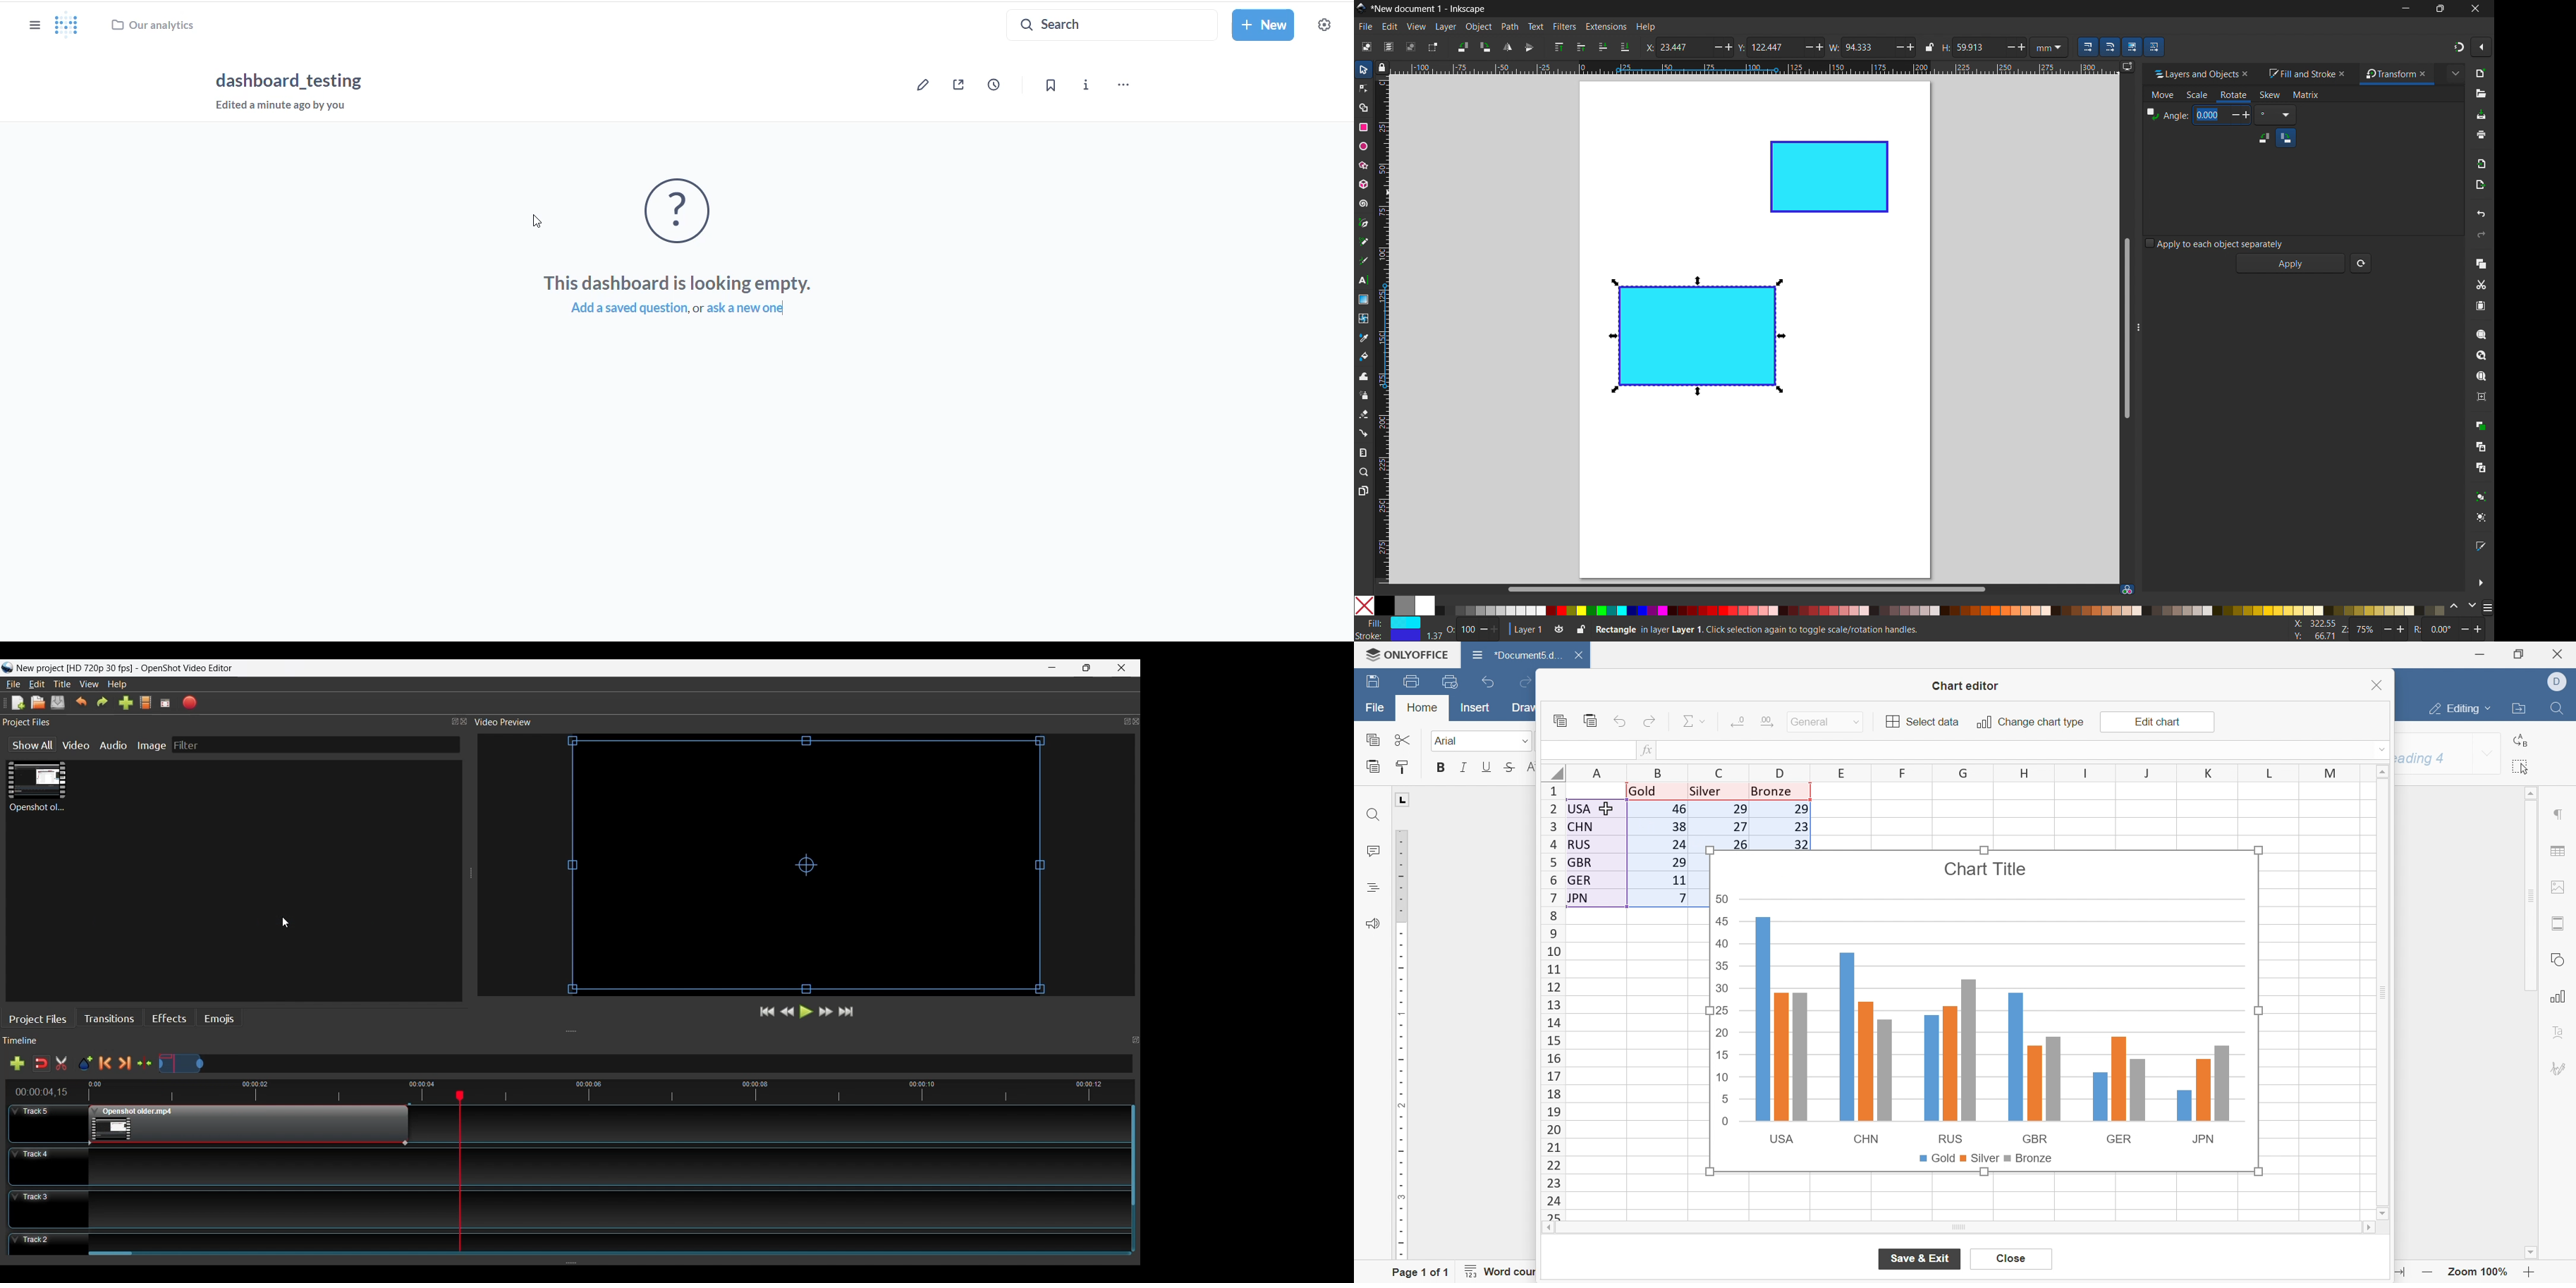  What do you see at coordinates (963, 87) in the screenshot?
I see `export` at bounding box center [963, 87].